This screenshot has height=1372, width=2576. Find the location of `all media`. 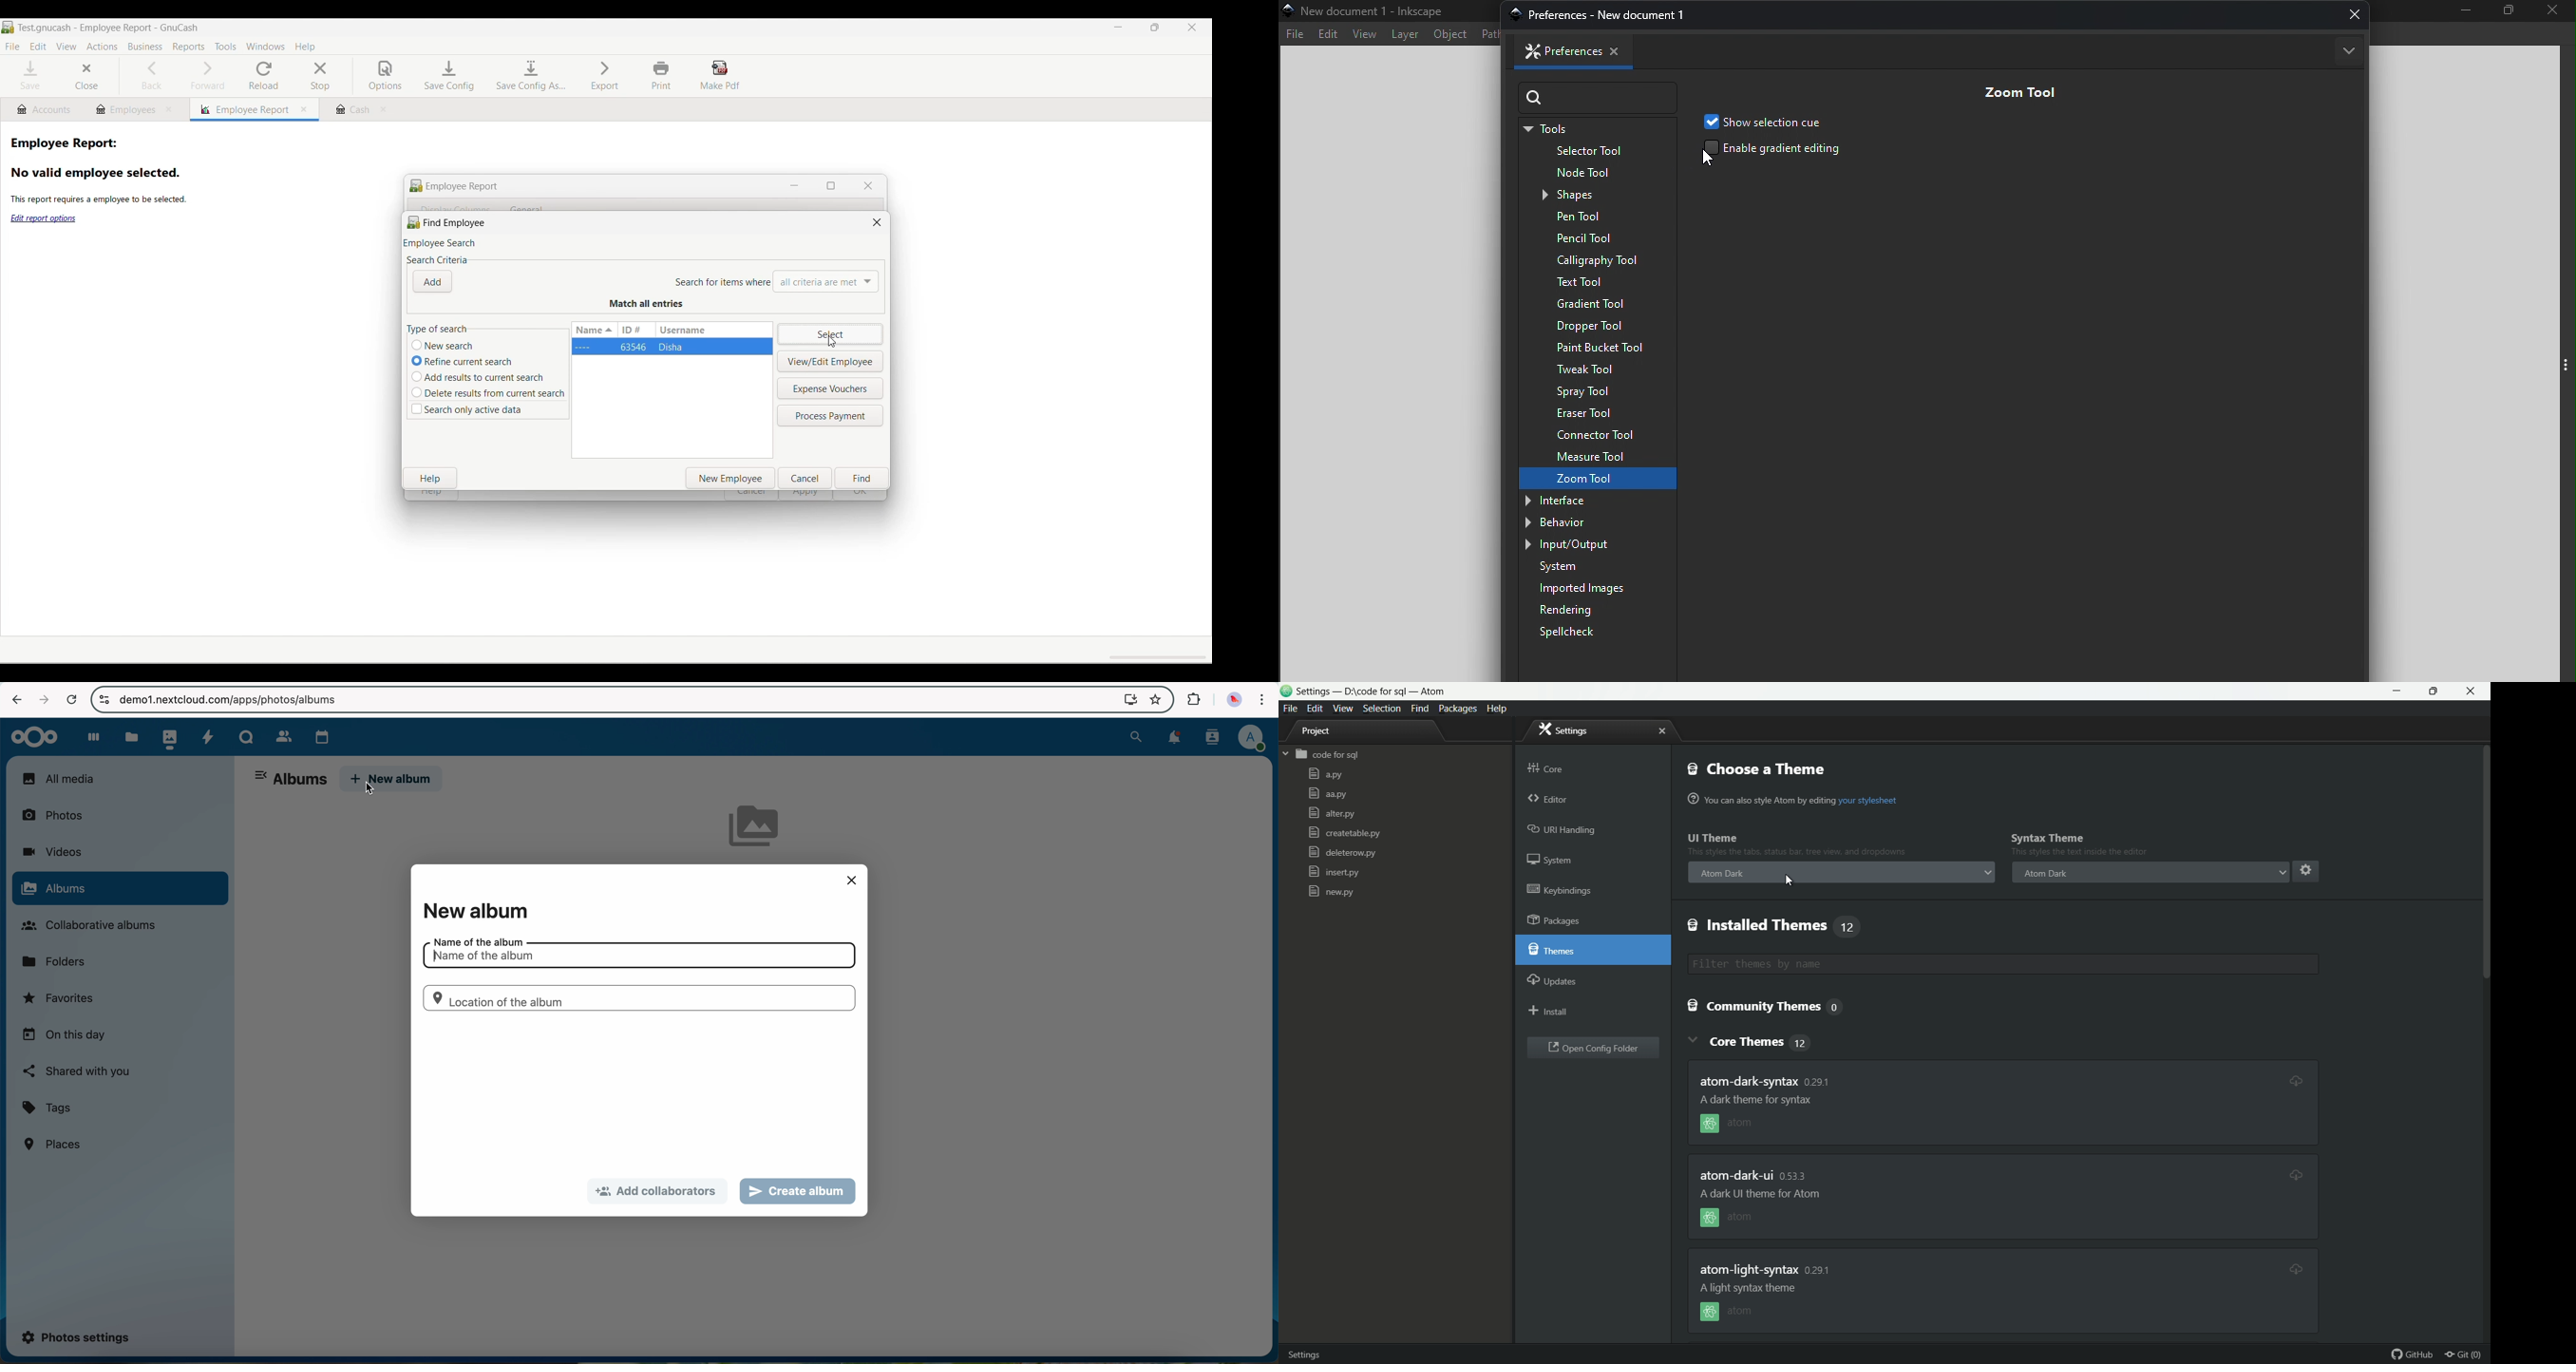

all media is located at coordinates (119, 778).